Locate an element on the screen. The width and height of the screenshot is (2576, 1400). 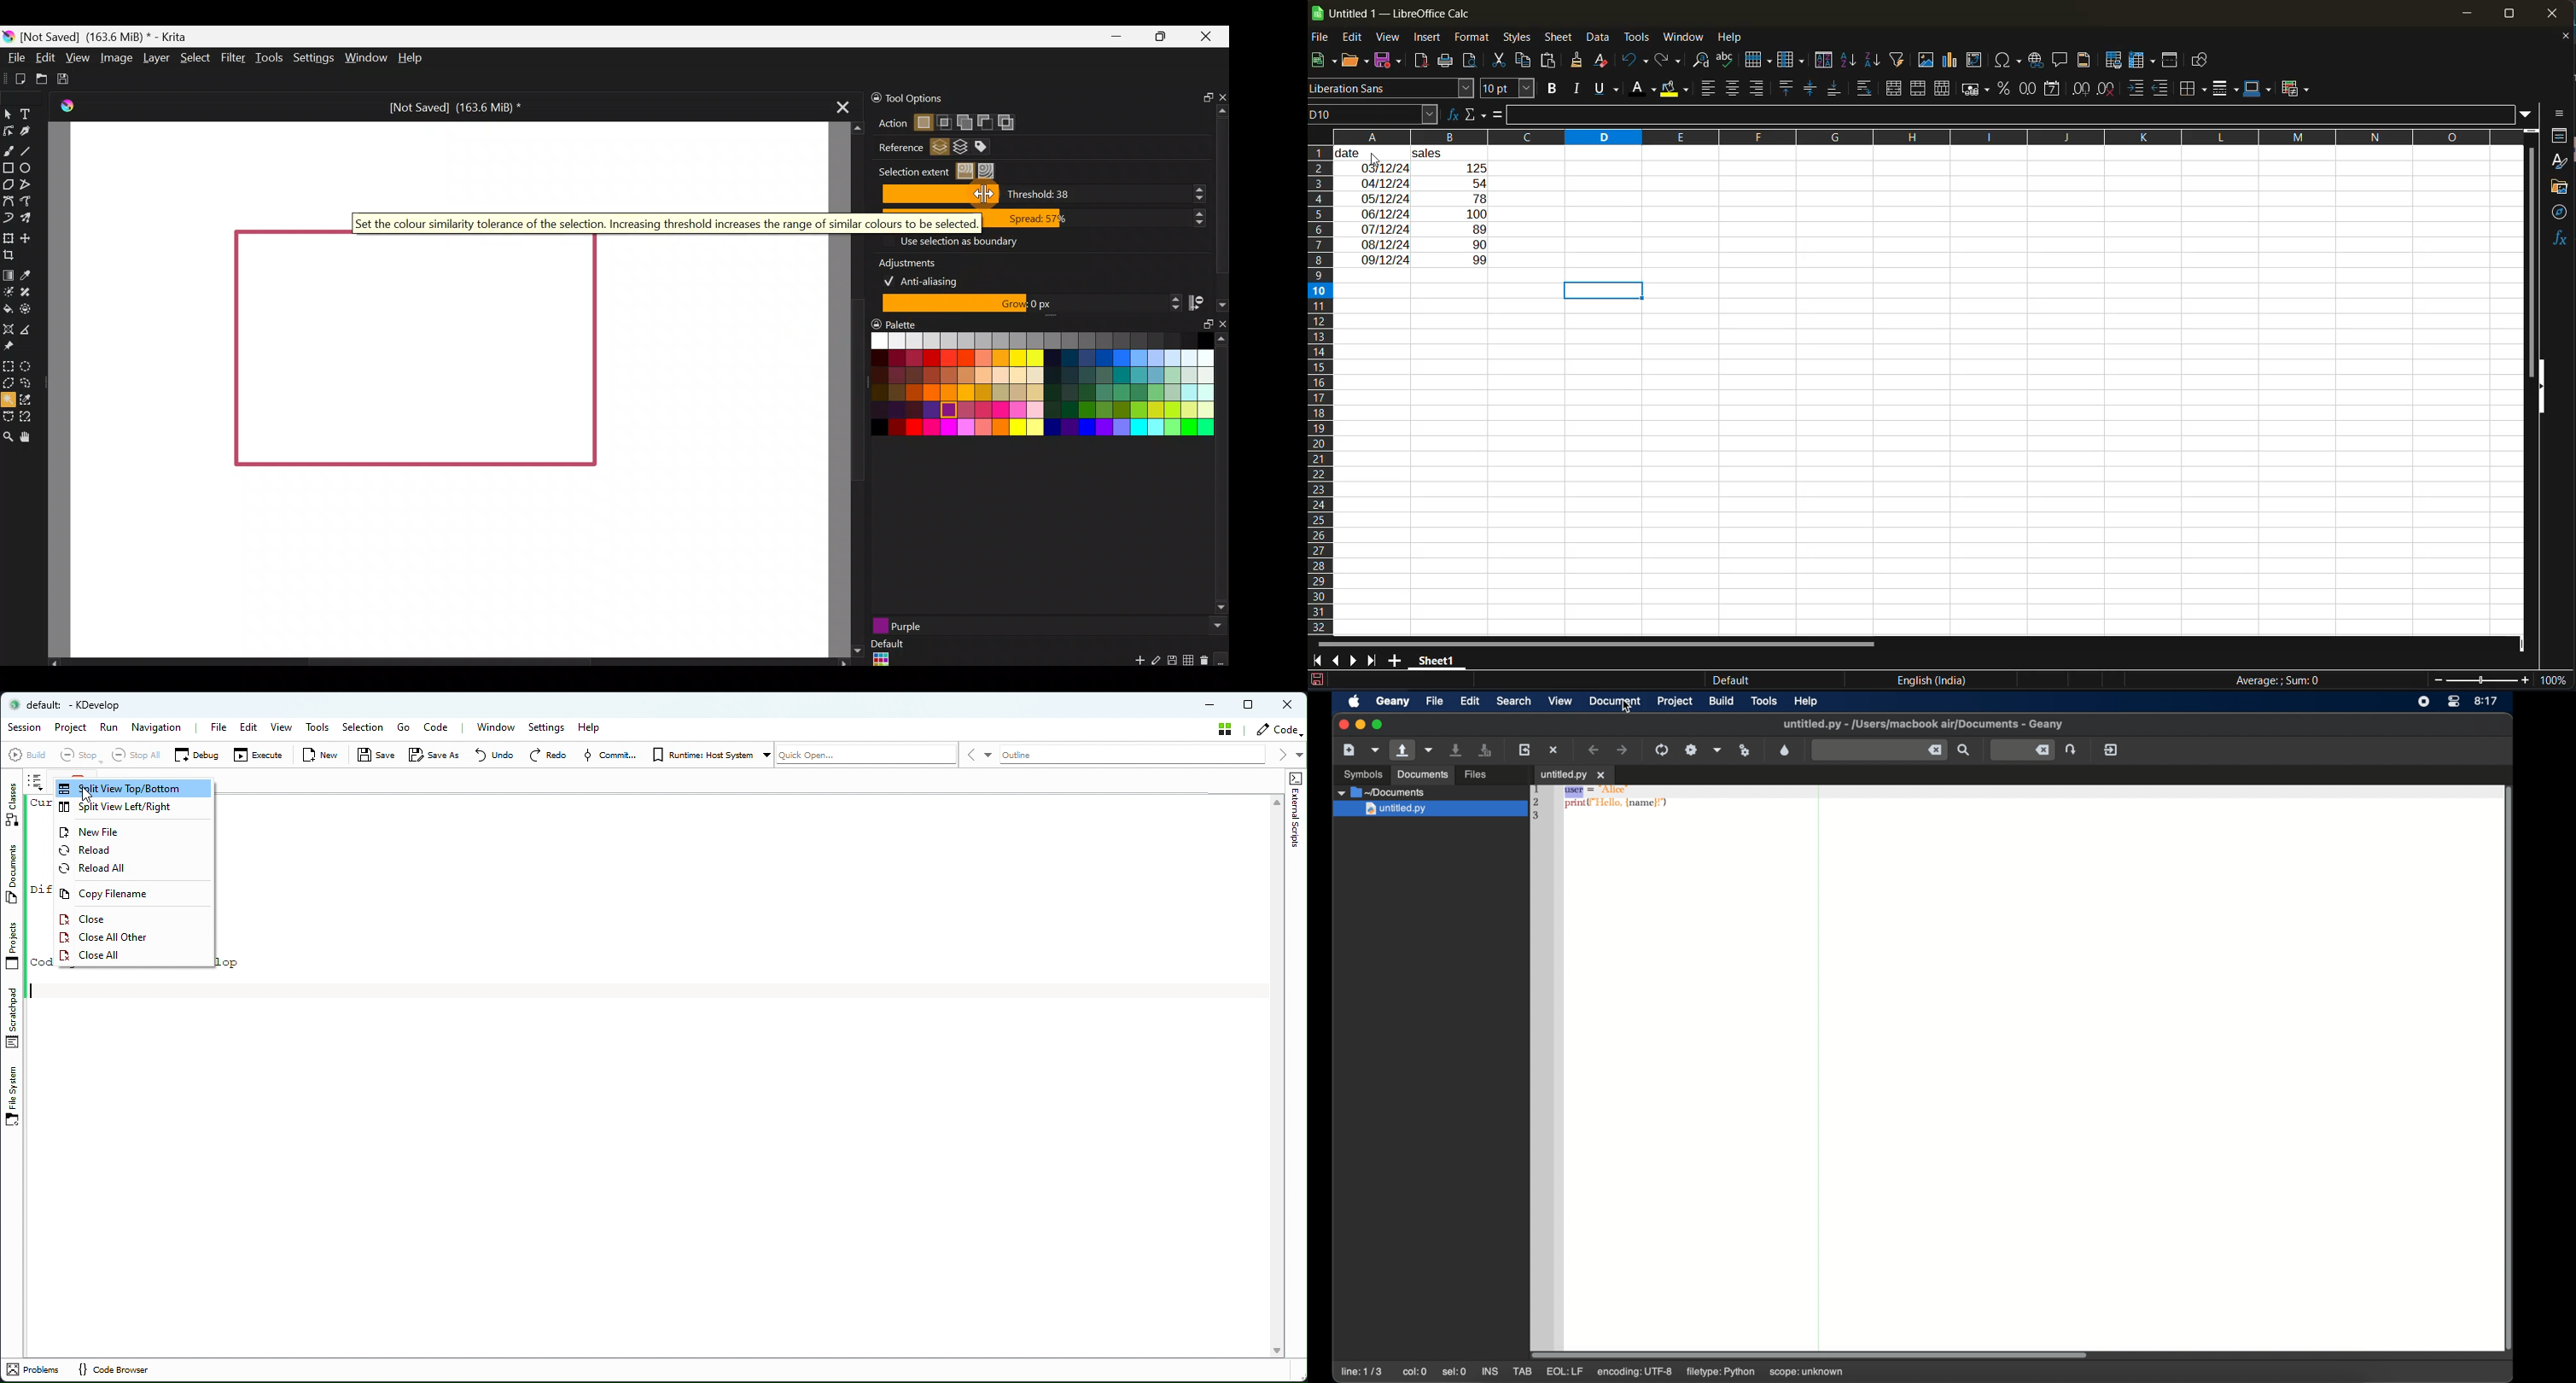
columns is located at coordinates (1319, 388).